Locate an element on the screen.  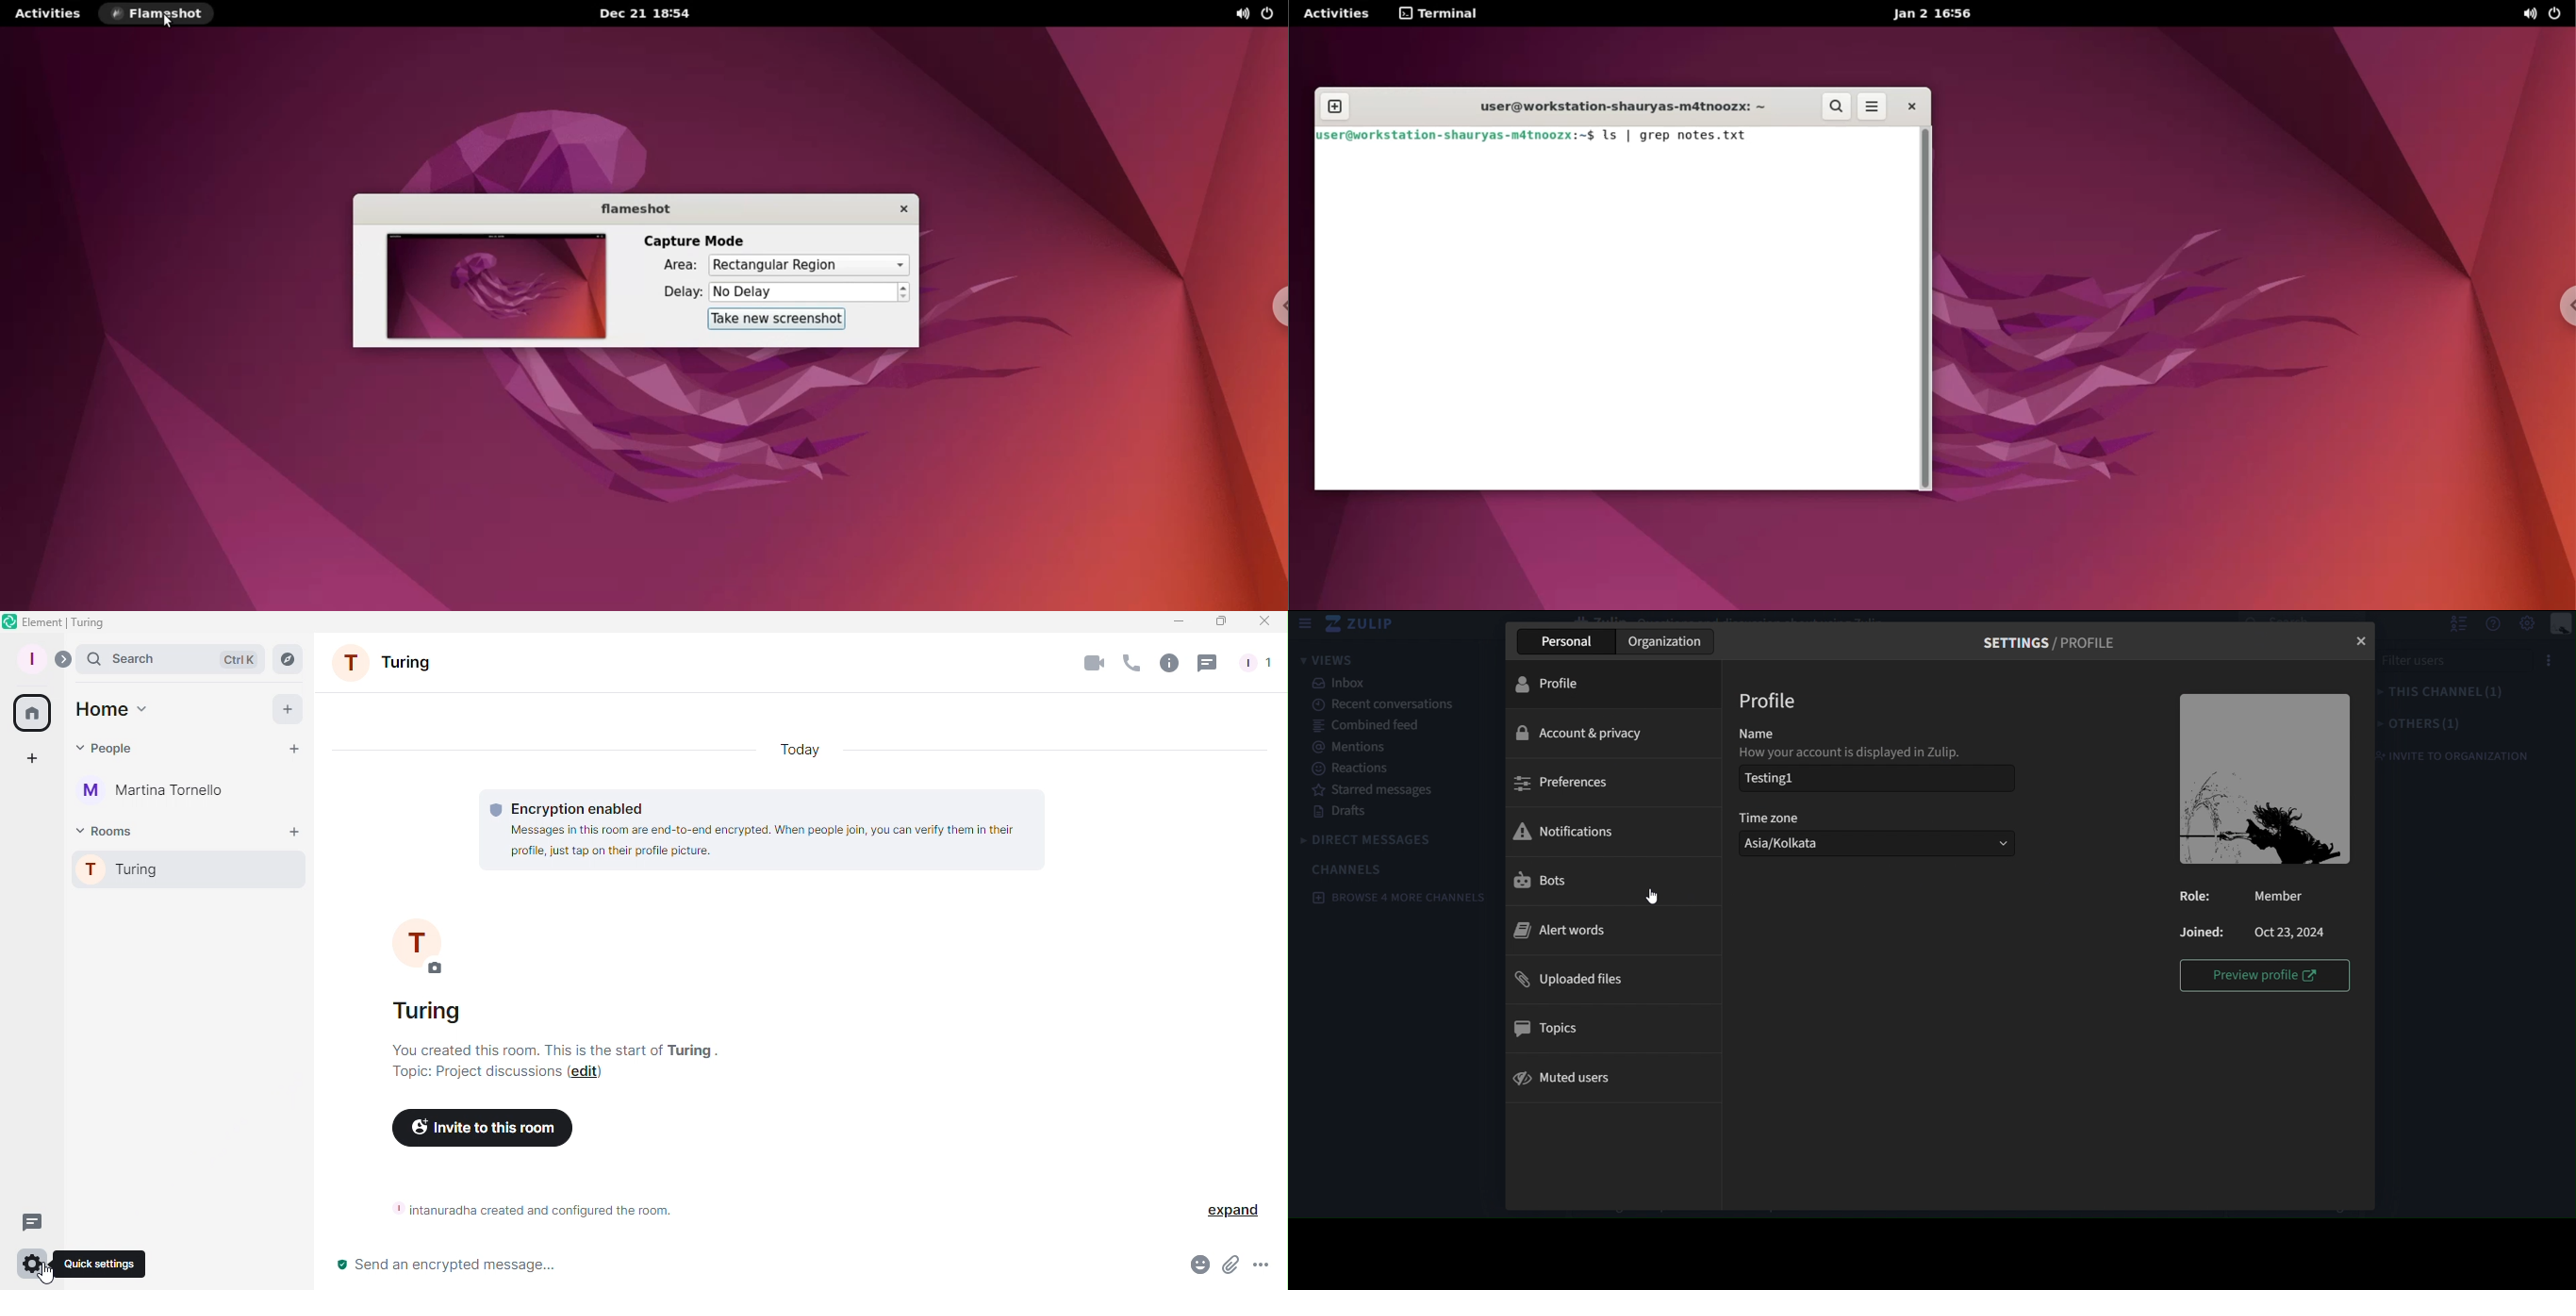
Today is located at coordinates (801, 751).